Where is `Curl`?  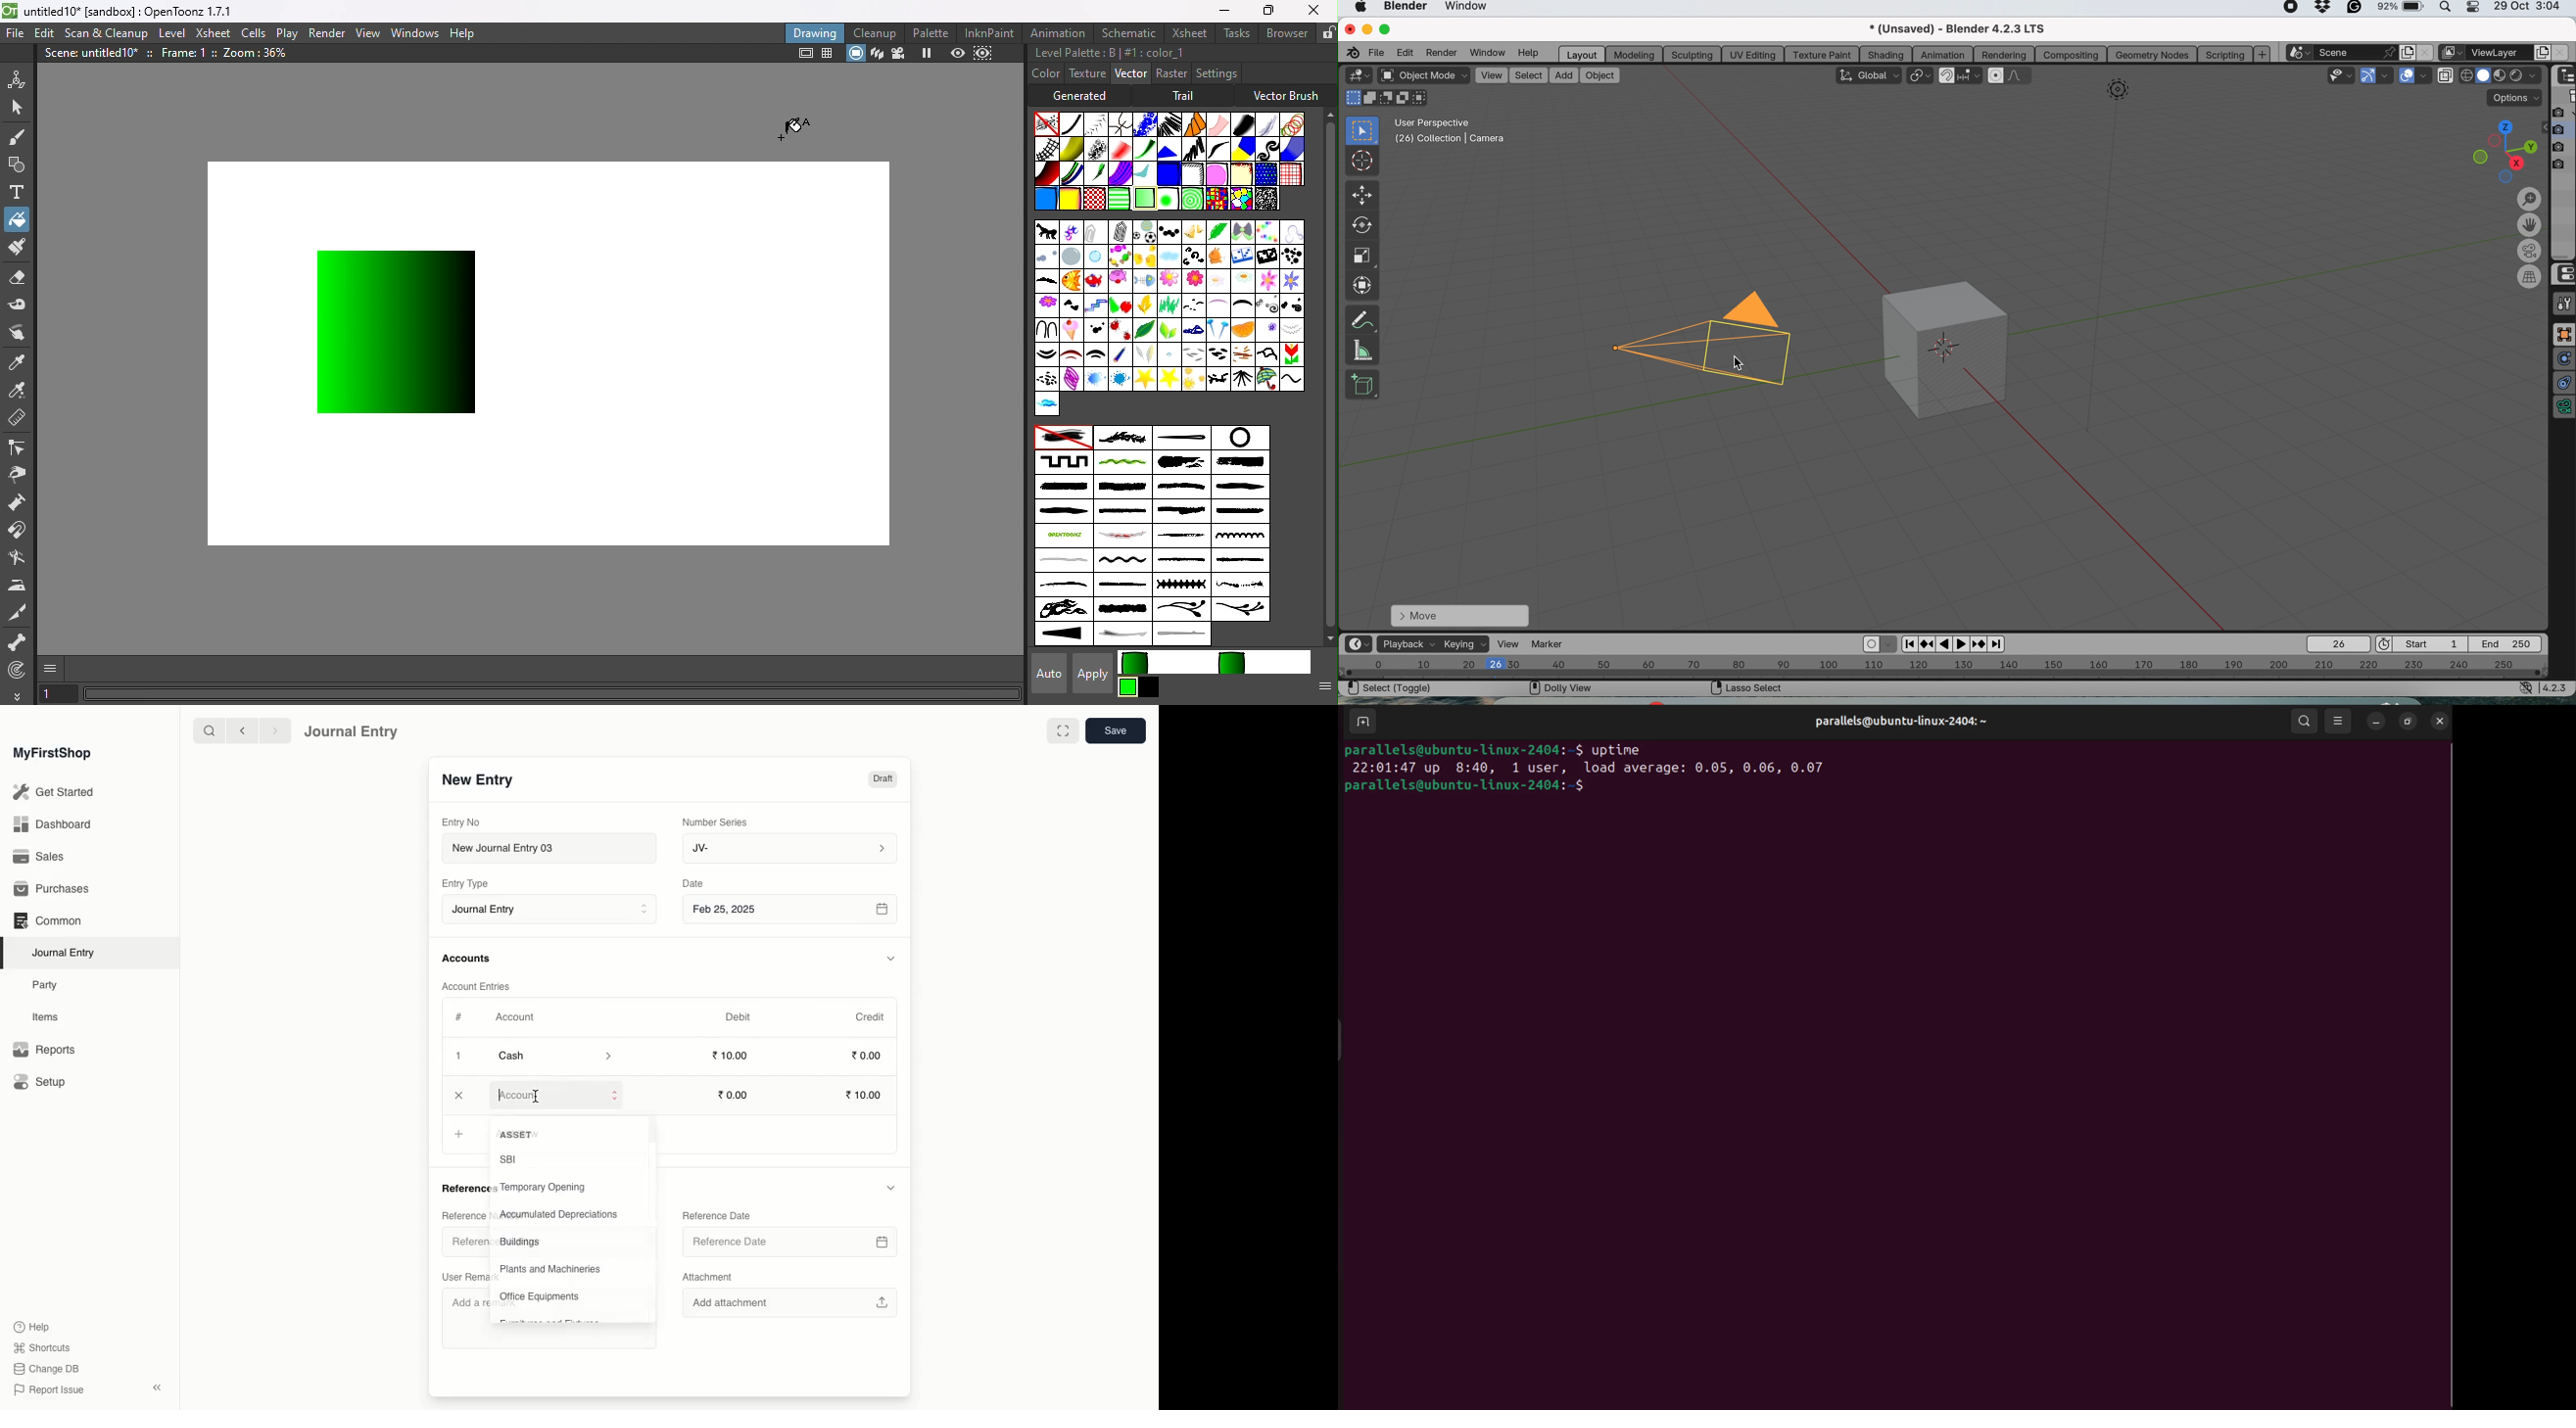
Curl is located at coordinates (1193, 256).